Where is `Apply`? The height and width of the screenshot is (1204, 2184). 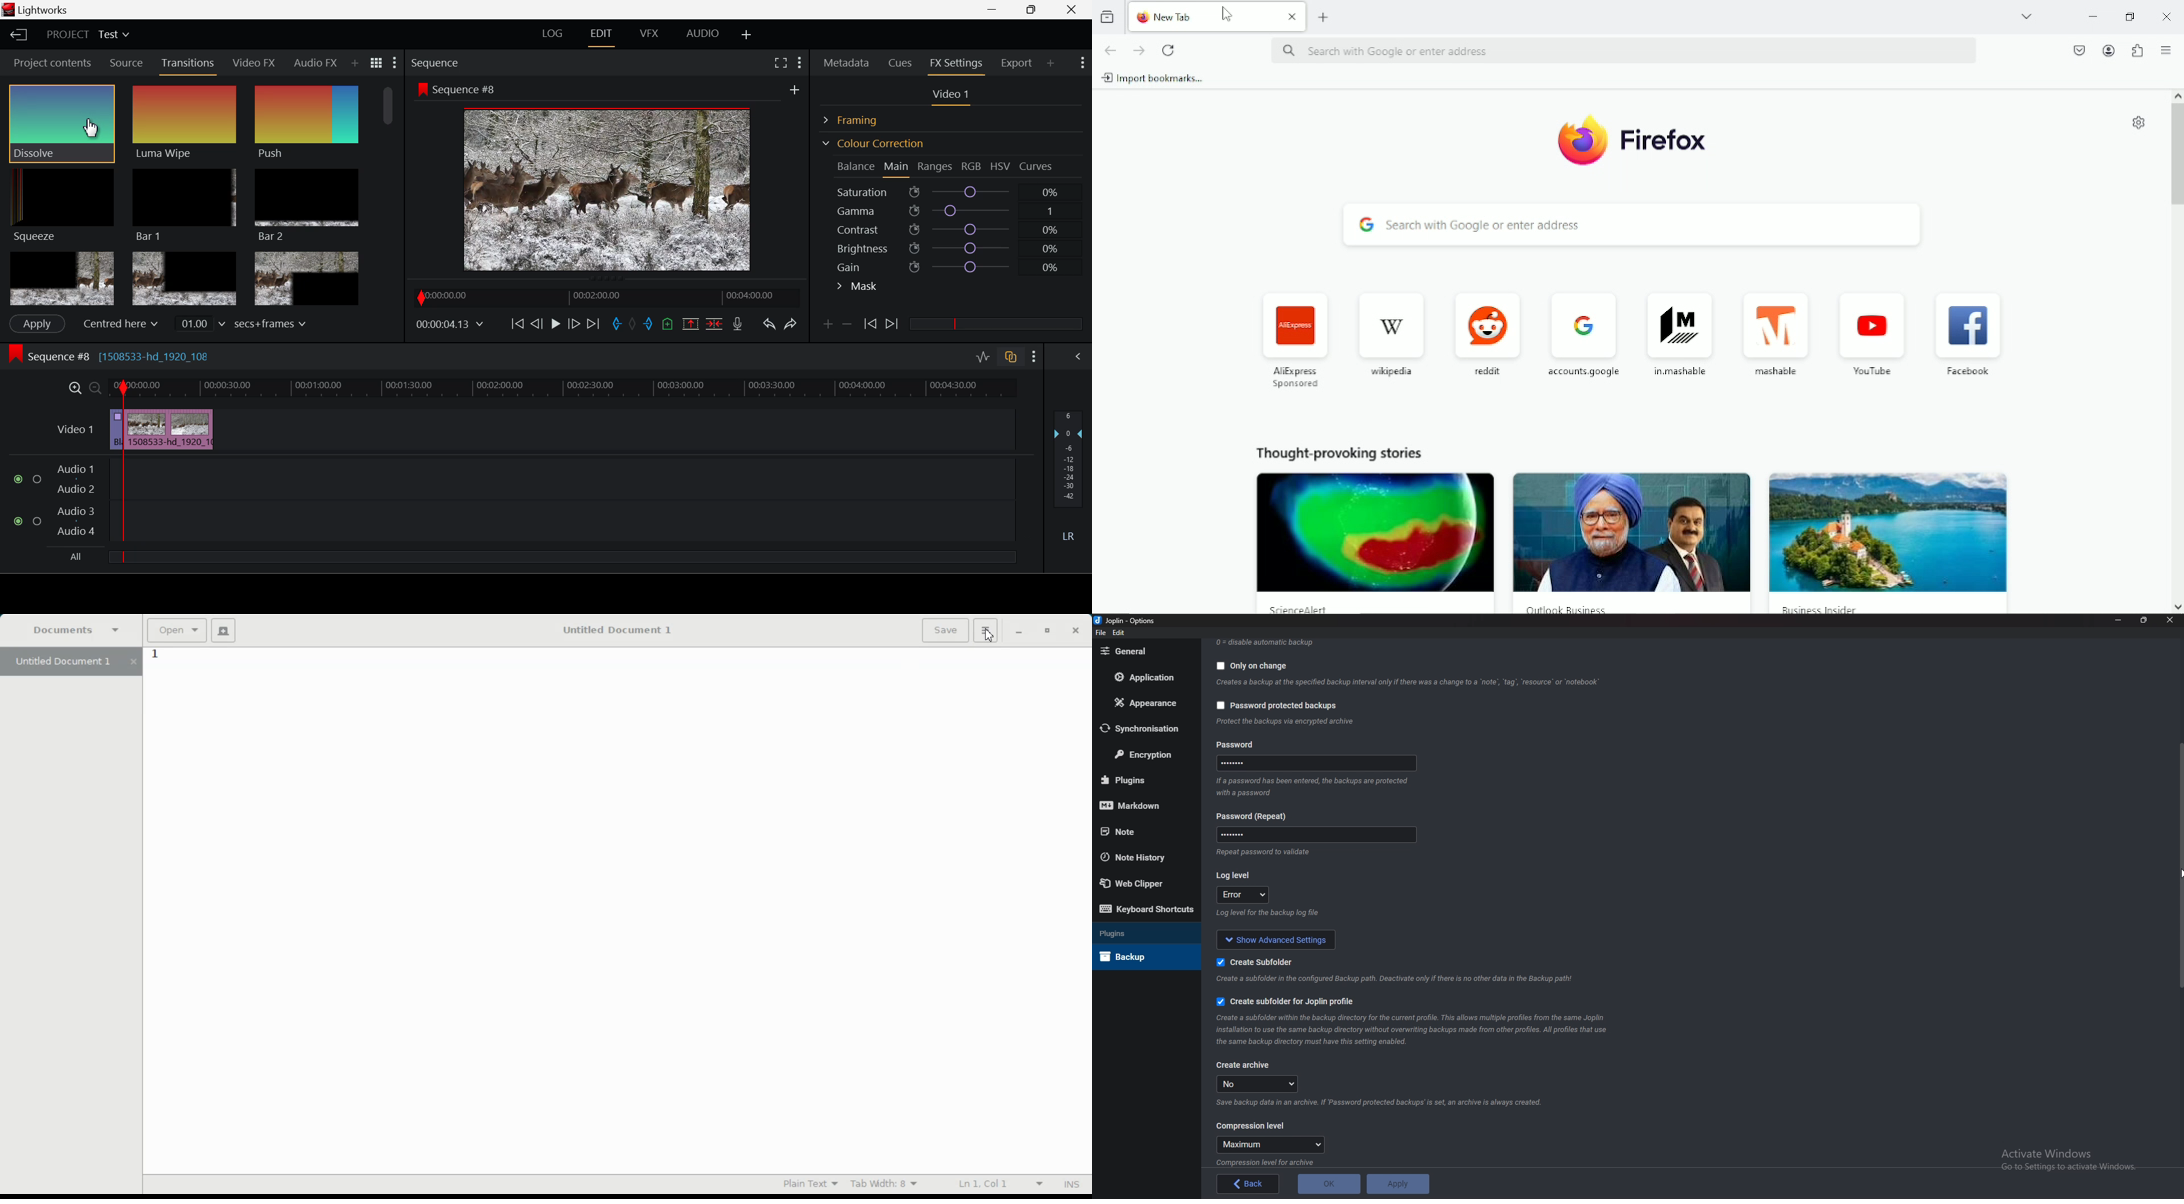
Apply is located at coordinates (1397, 1183).